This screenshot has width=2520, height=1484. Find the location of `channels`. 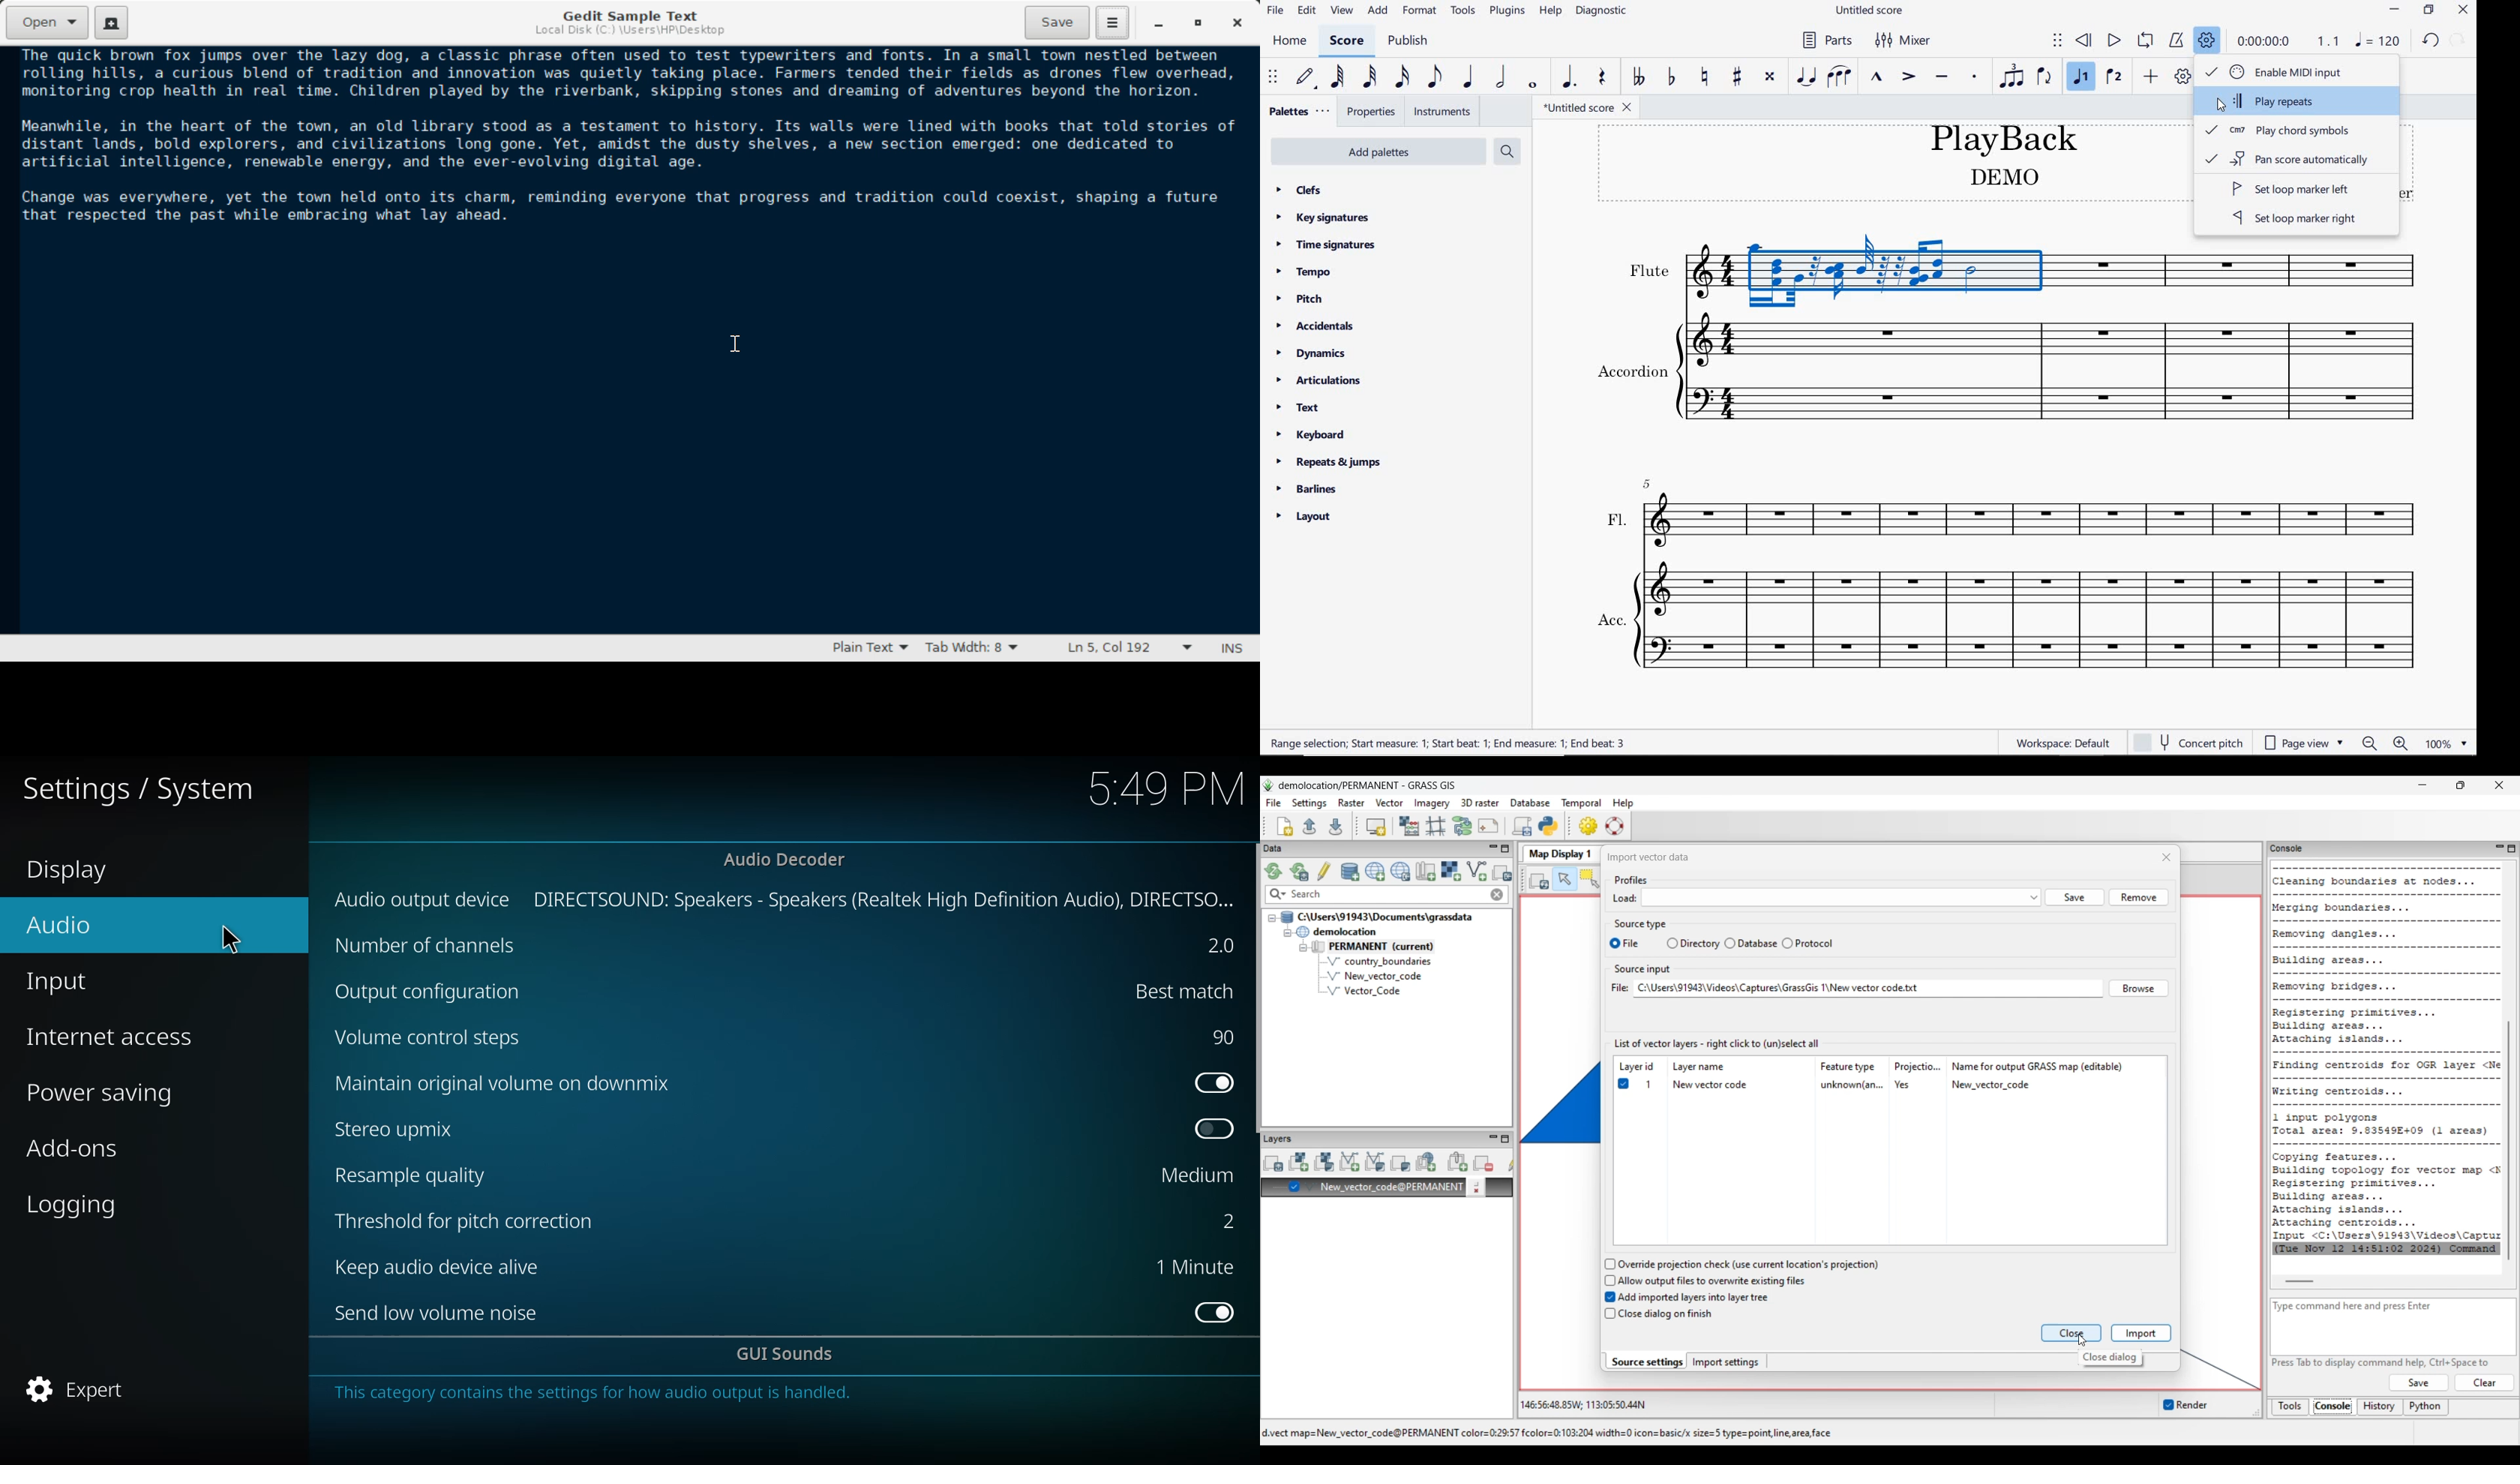

channels is located at coordinates (428, 945).